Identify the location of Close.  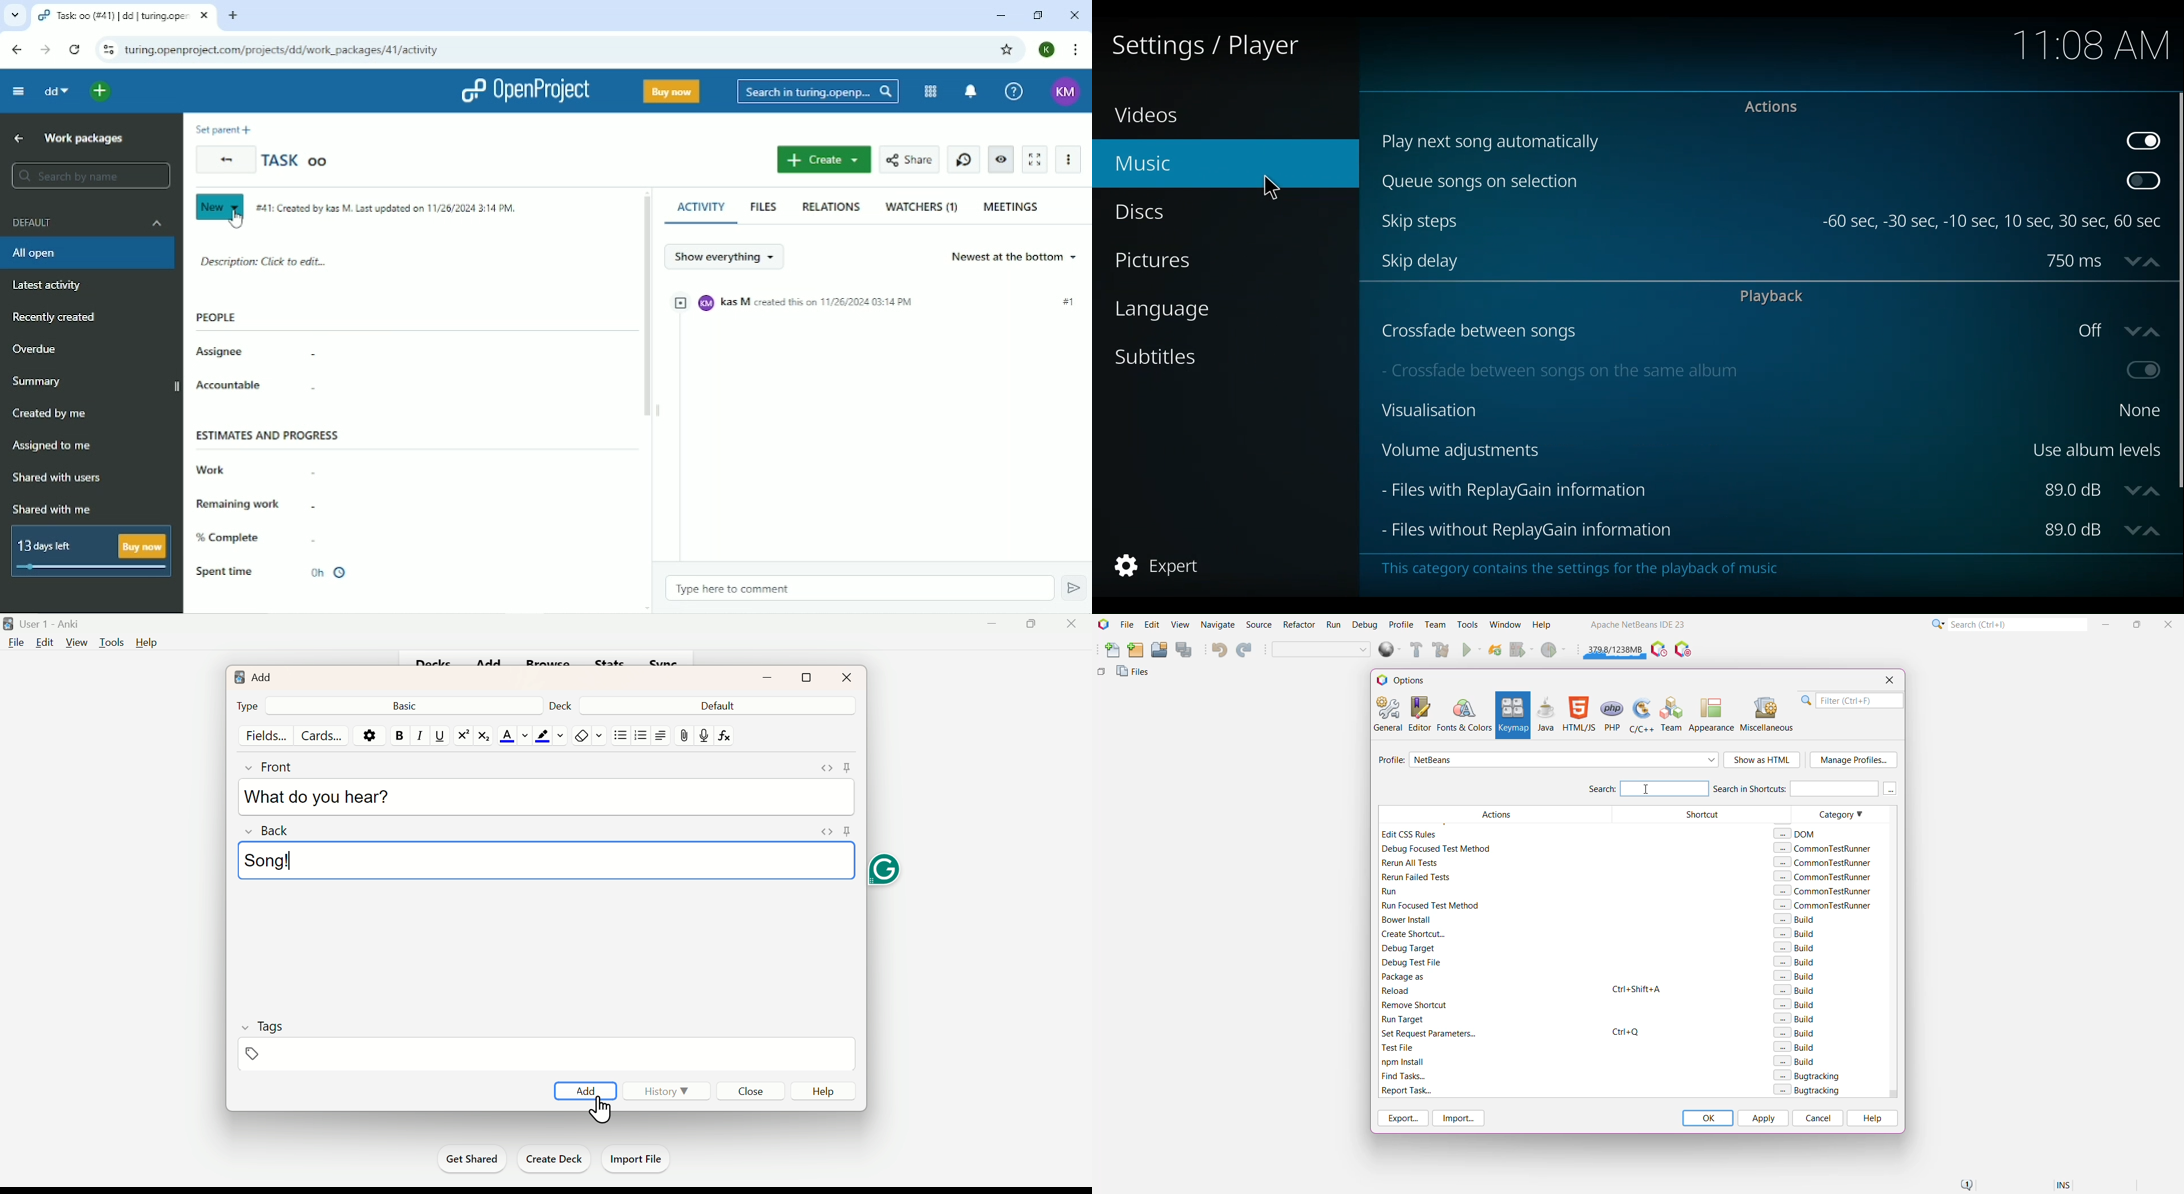
(1072, 15).